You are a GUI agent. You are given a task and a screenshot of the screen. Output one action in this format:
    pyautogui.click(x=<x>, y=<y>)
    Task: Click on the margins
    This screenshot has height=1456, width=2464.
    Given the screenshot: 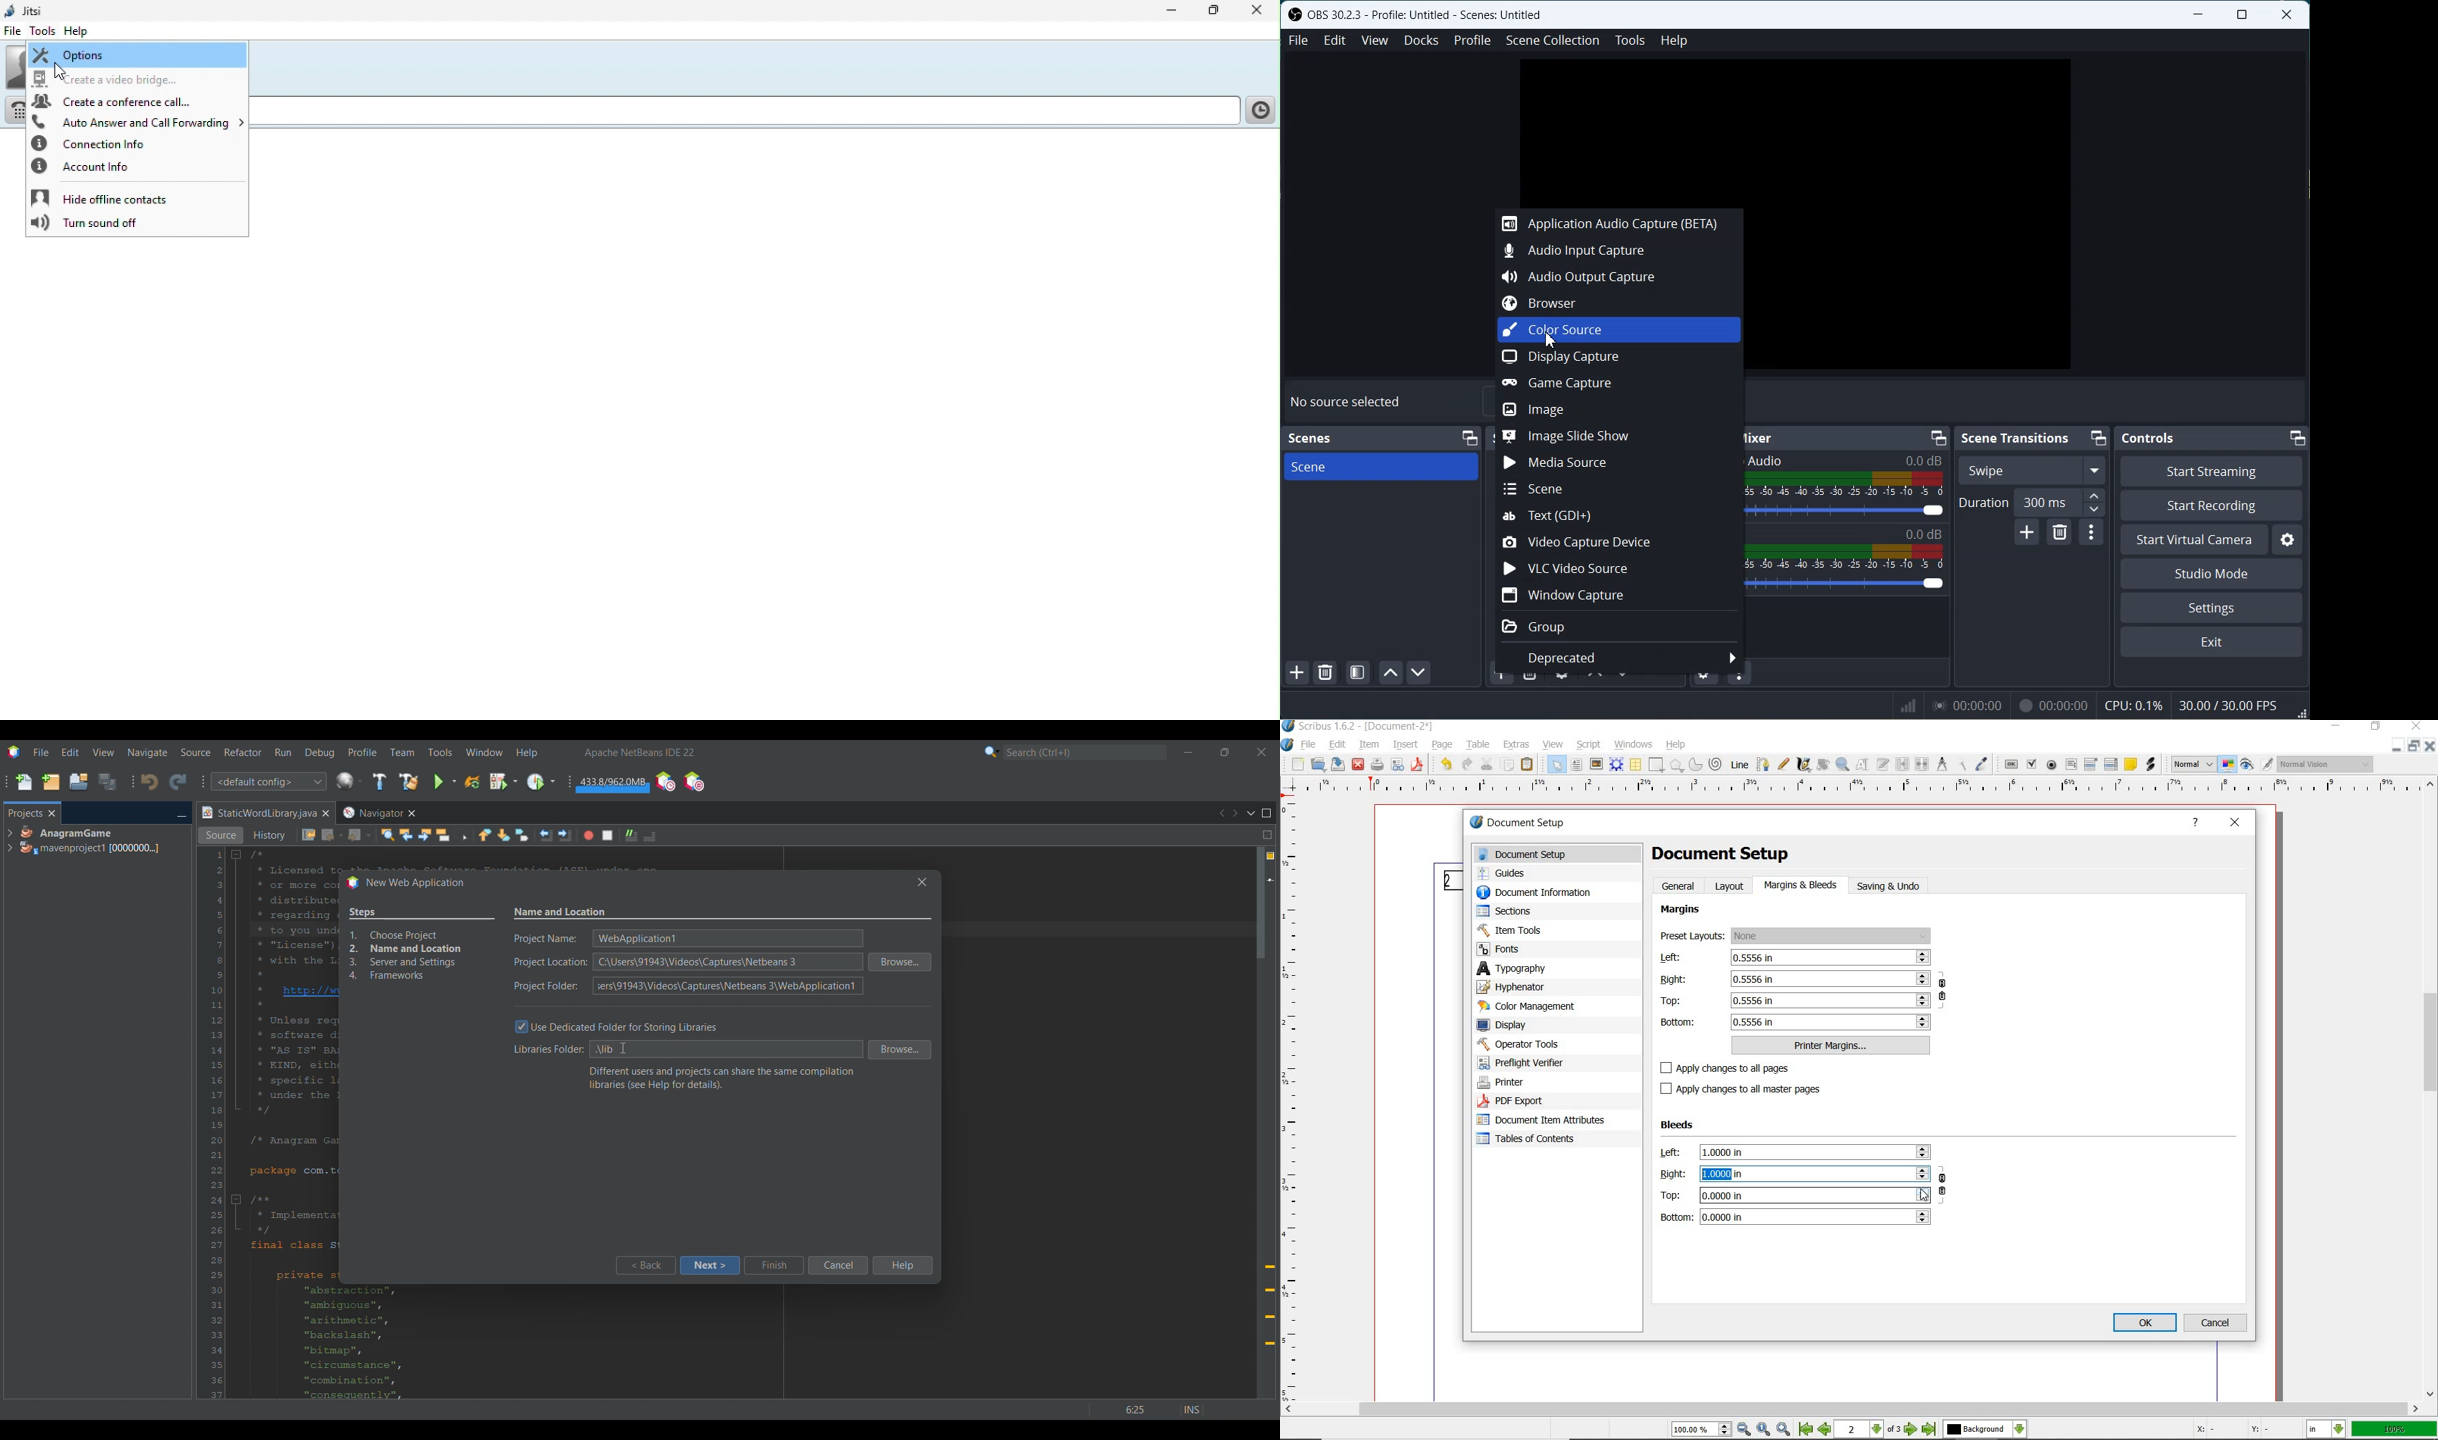 What is the action you would take?
    pyautogui.click(x=1683, y=910)
    